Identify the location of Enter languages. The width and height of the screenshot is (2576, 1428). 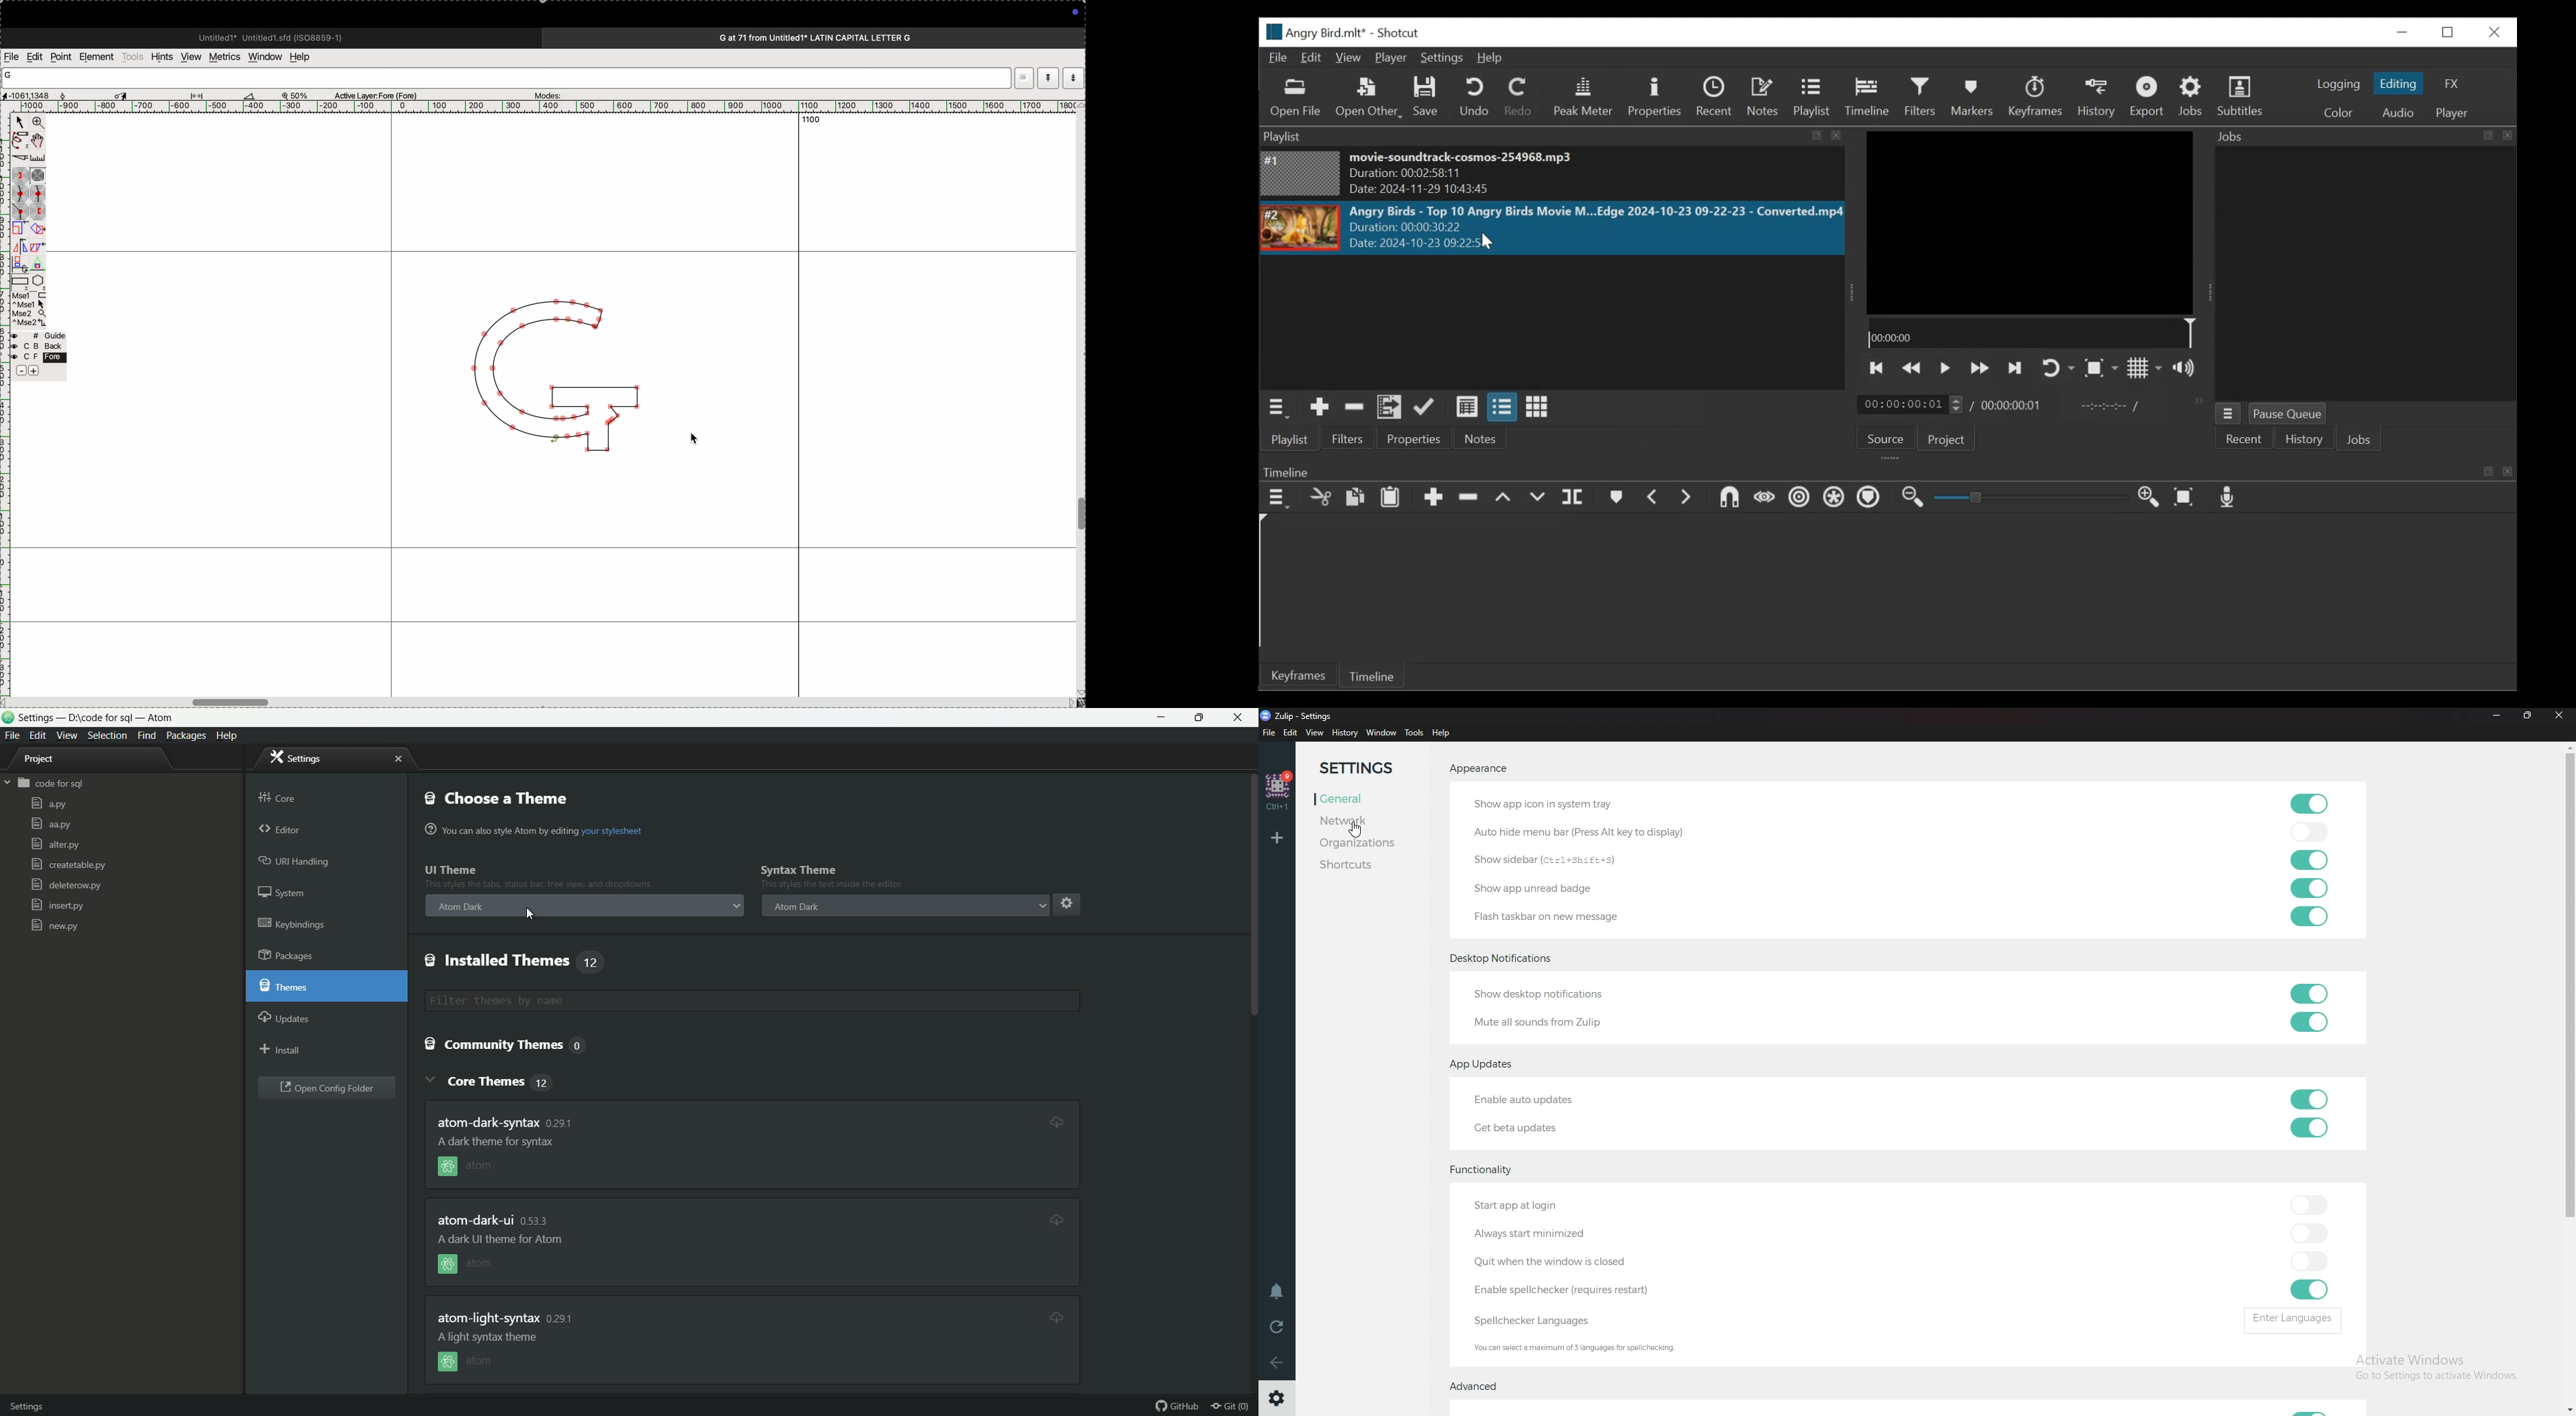
(2292, 1317).